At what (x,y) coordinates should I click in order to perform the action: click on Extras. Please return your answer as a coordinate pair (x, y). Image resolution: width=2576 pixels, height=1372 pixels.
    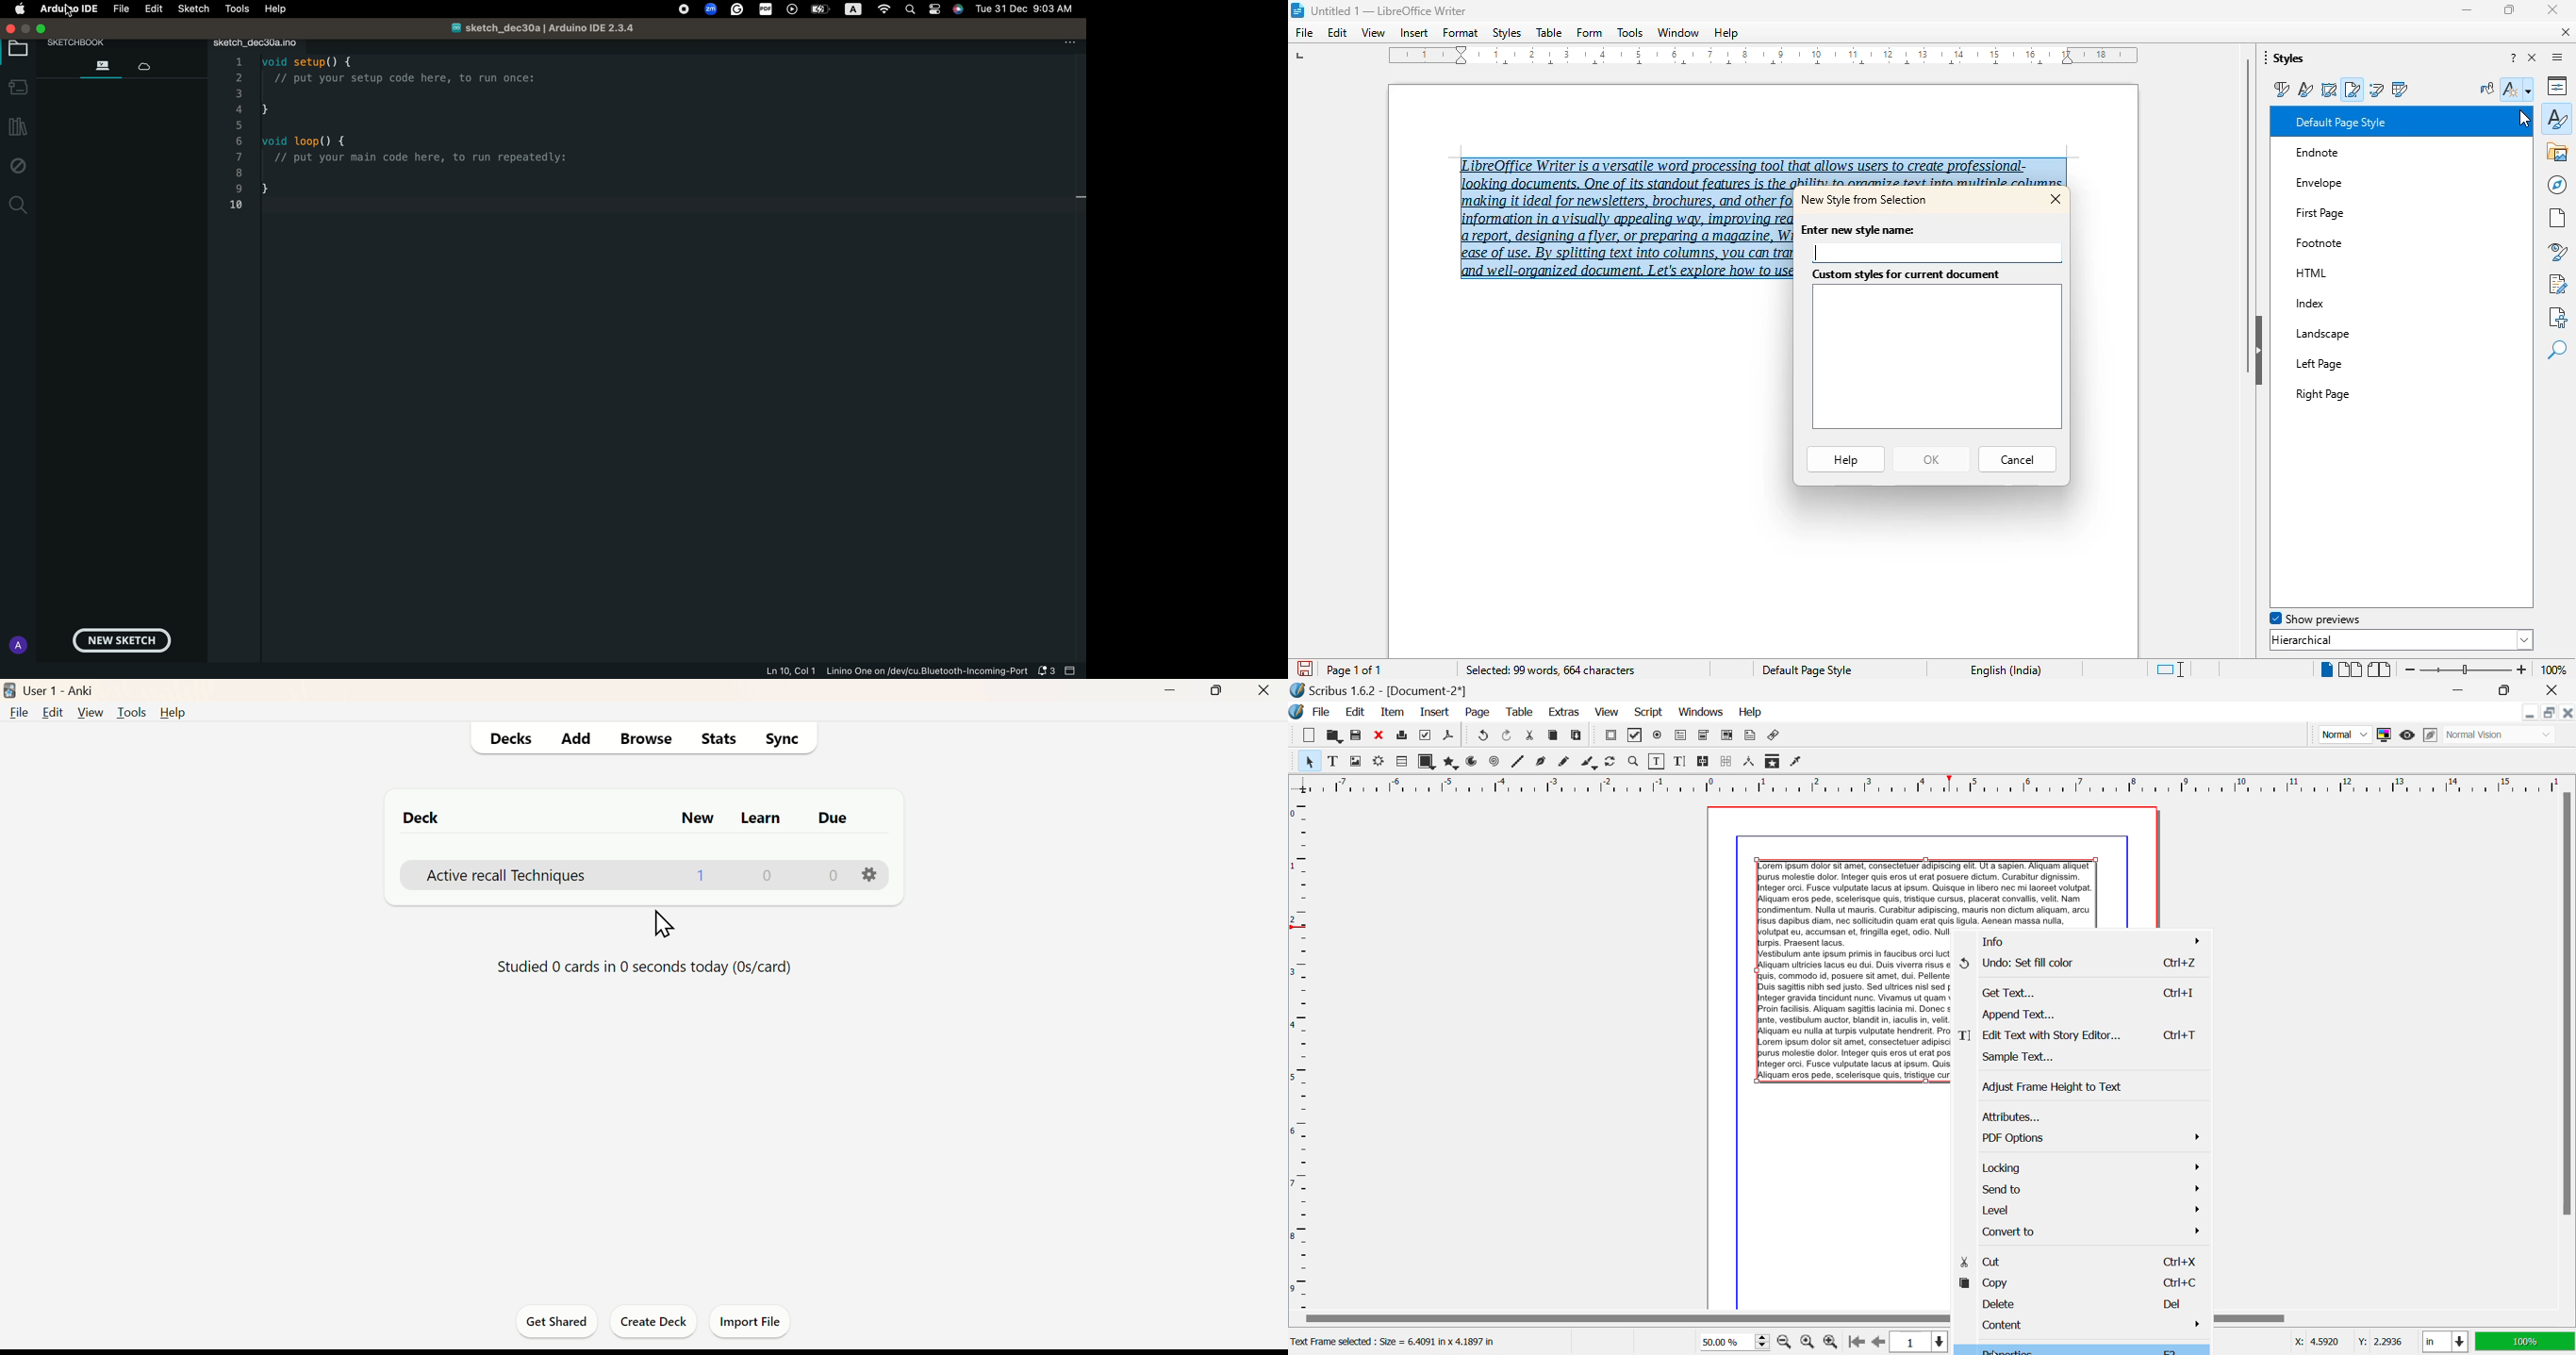
    Looking at the image, I should click on (1562, 712).